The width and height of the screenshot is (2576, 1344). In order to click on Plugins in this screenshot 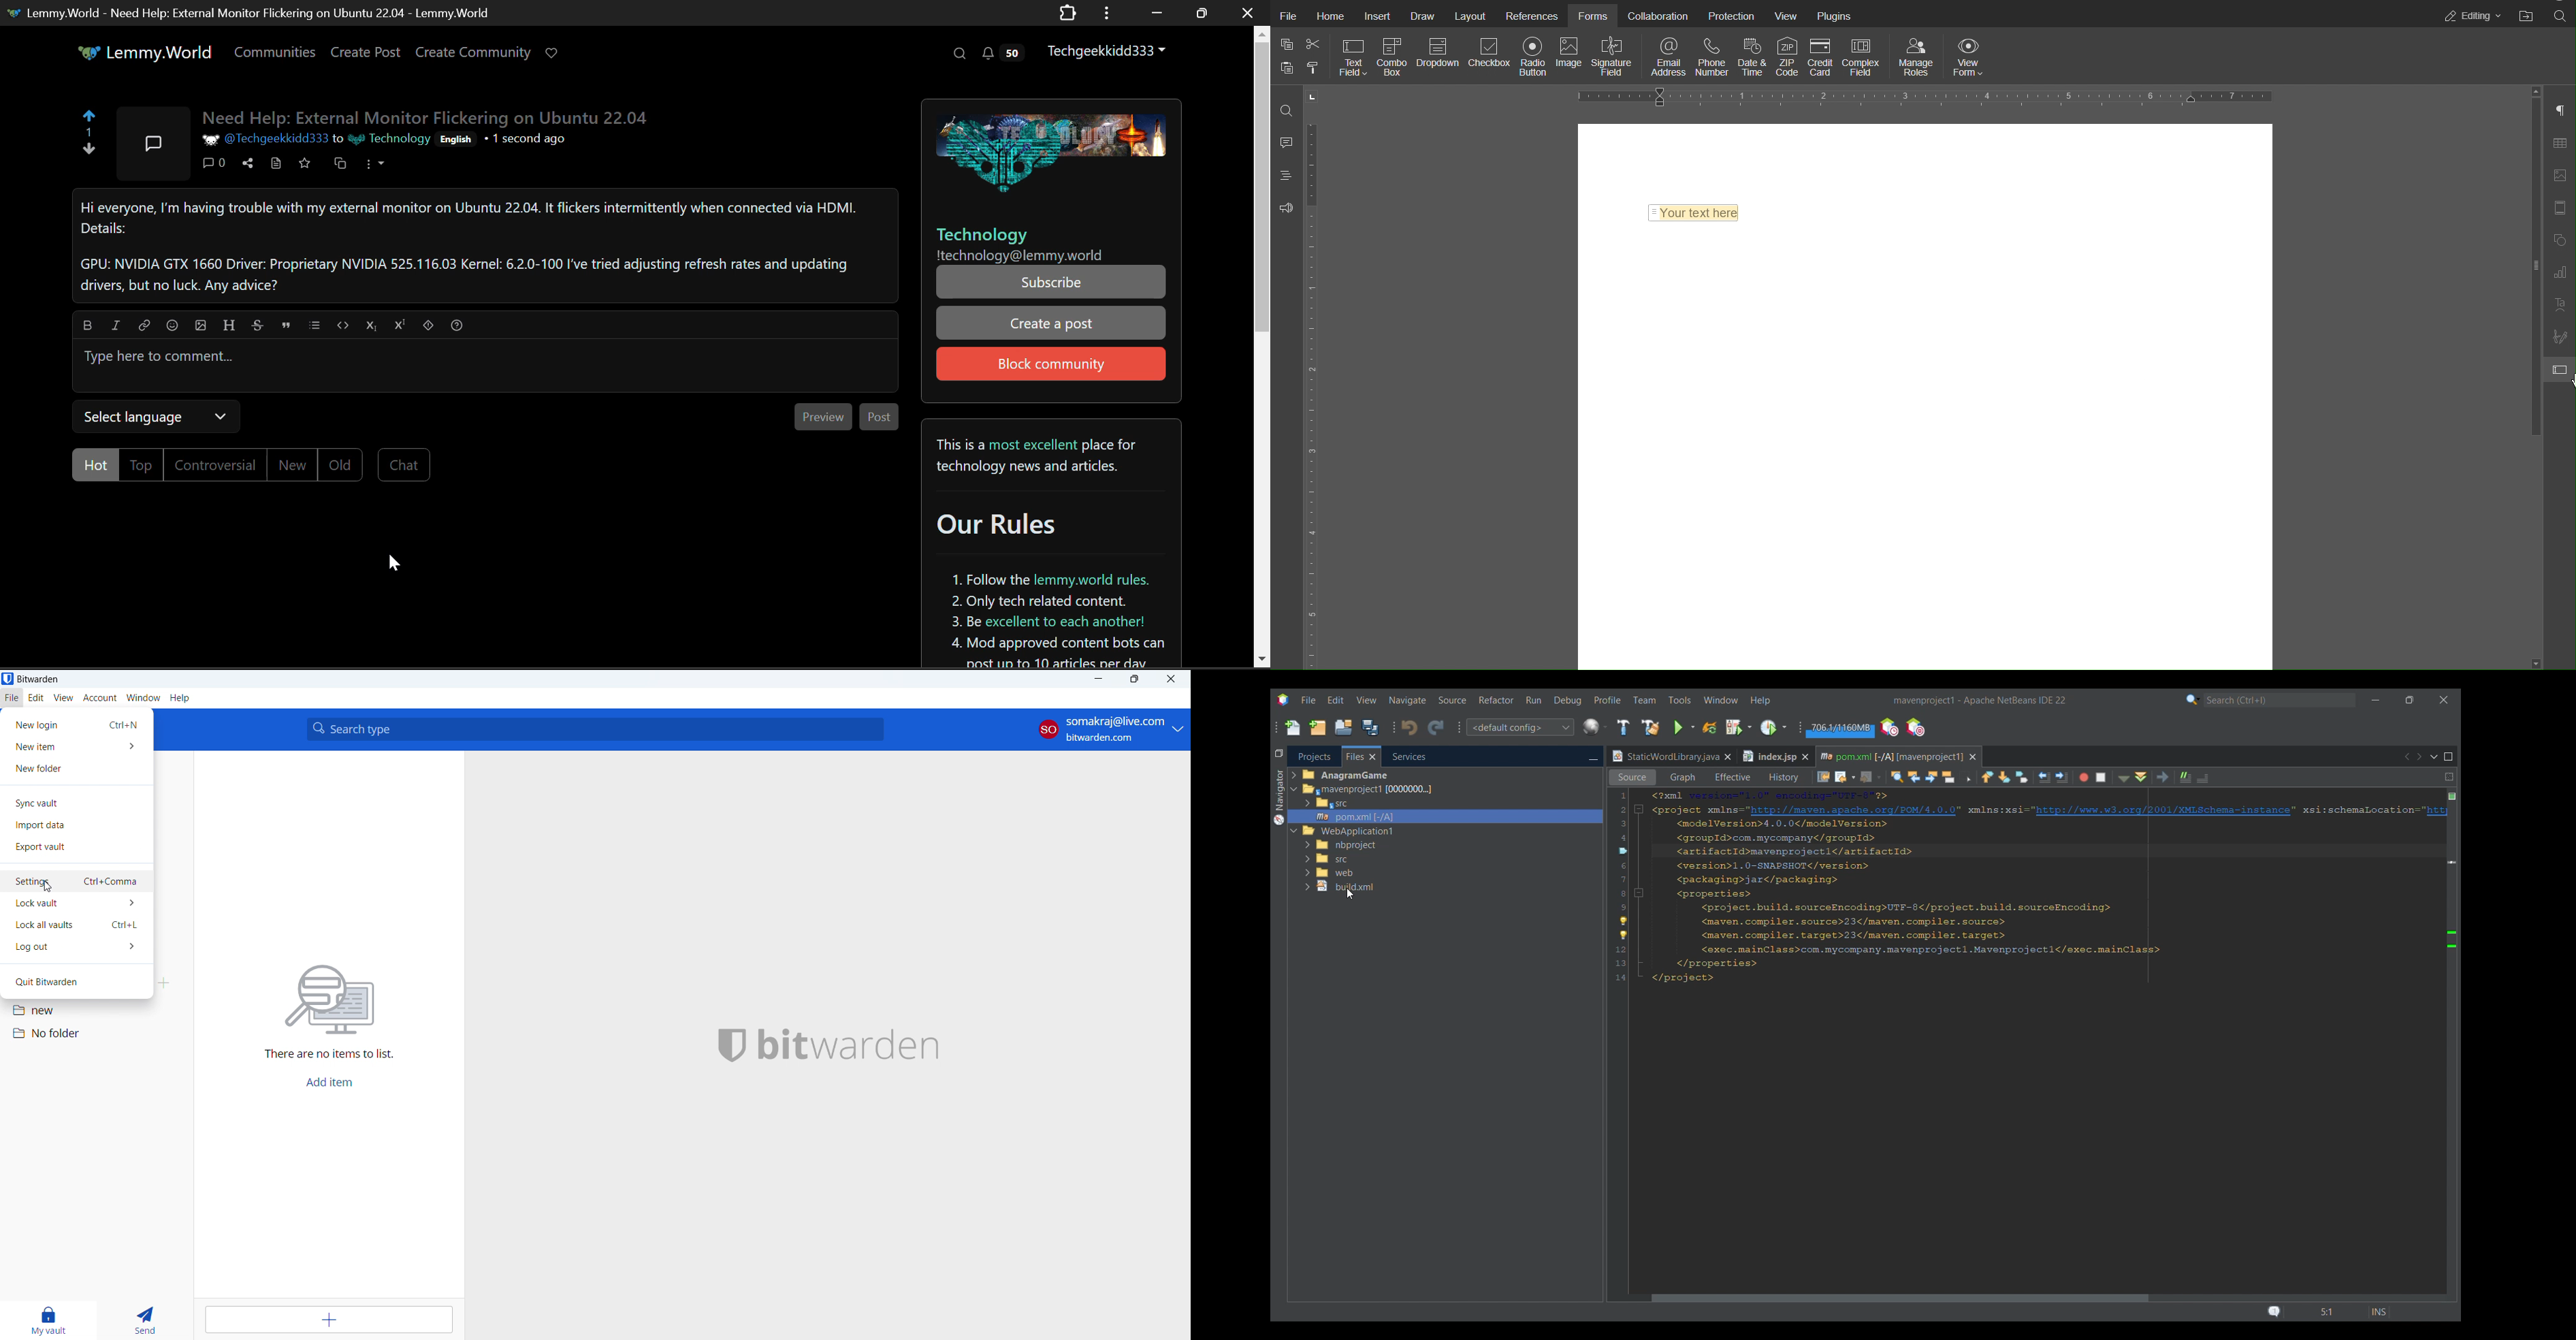, I will do `click(1834, 16)`.